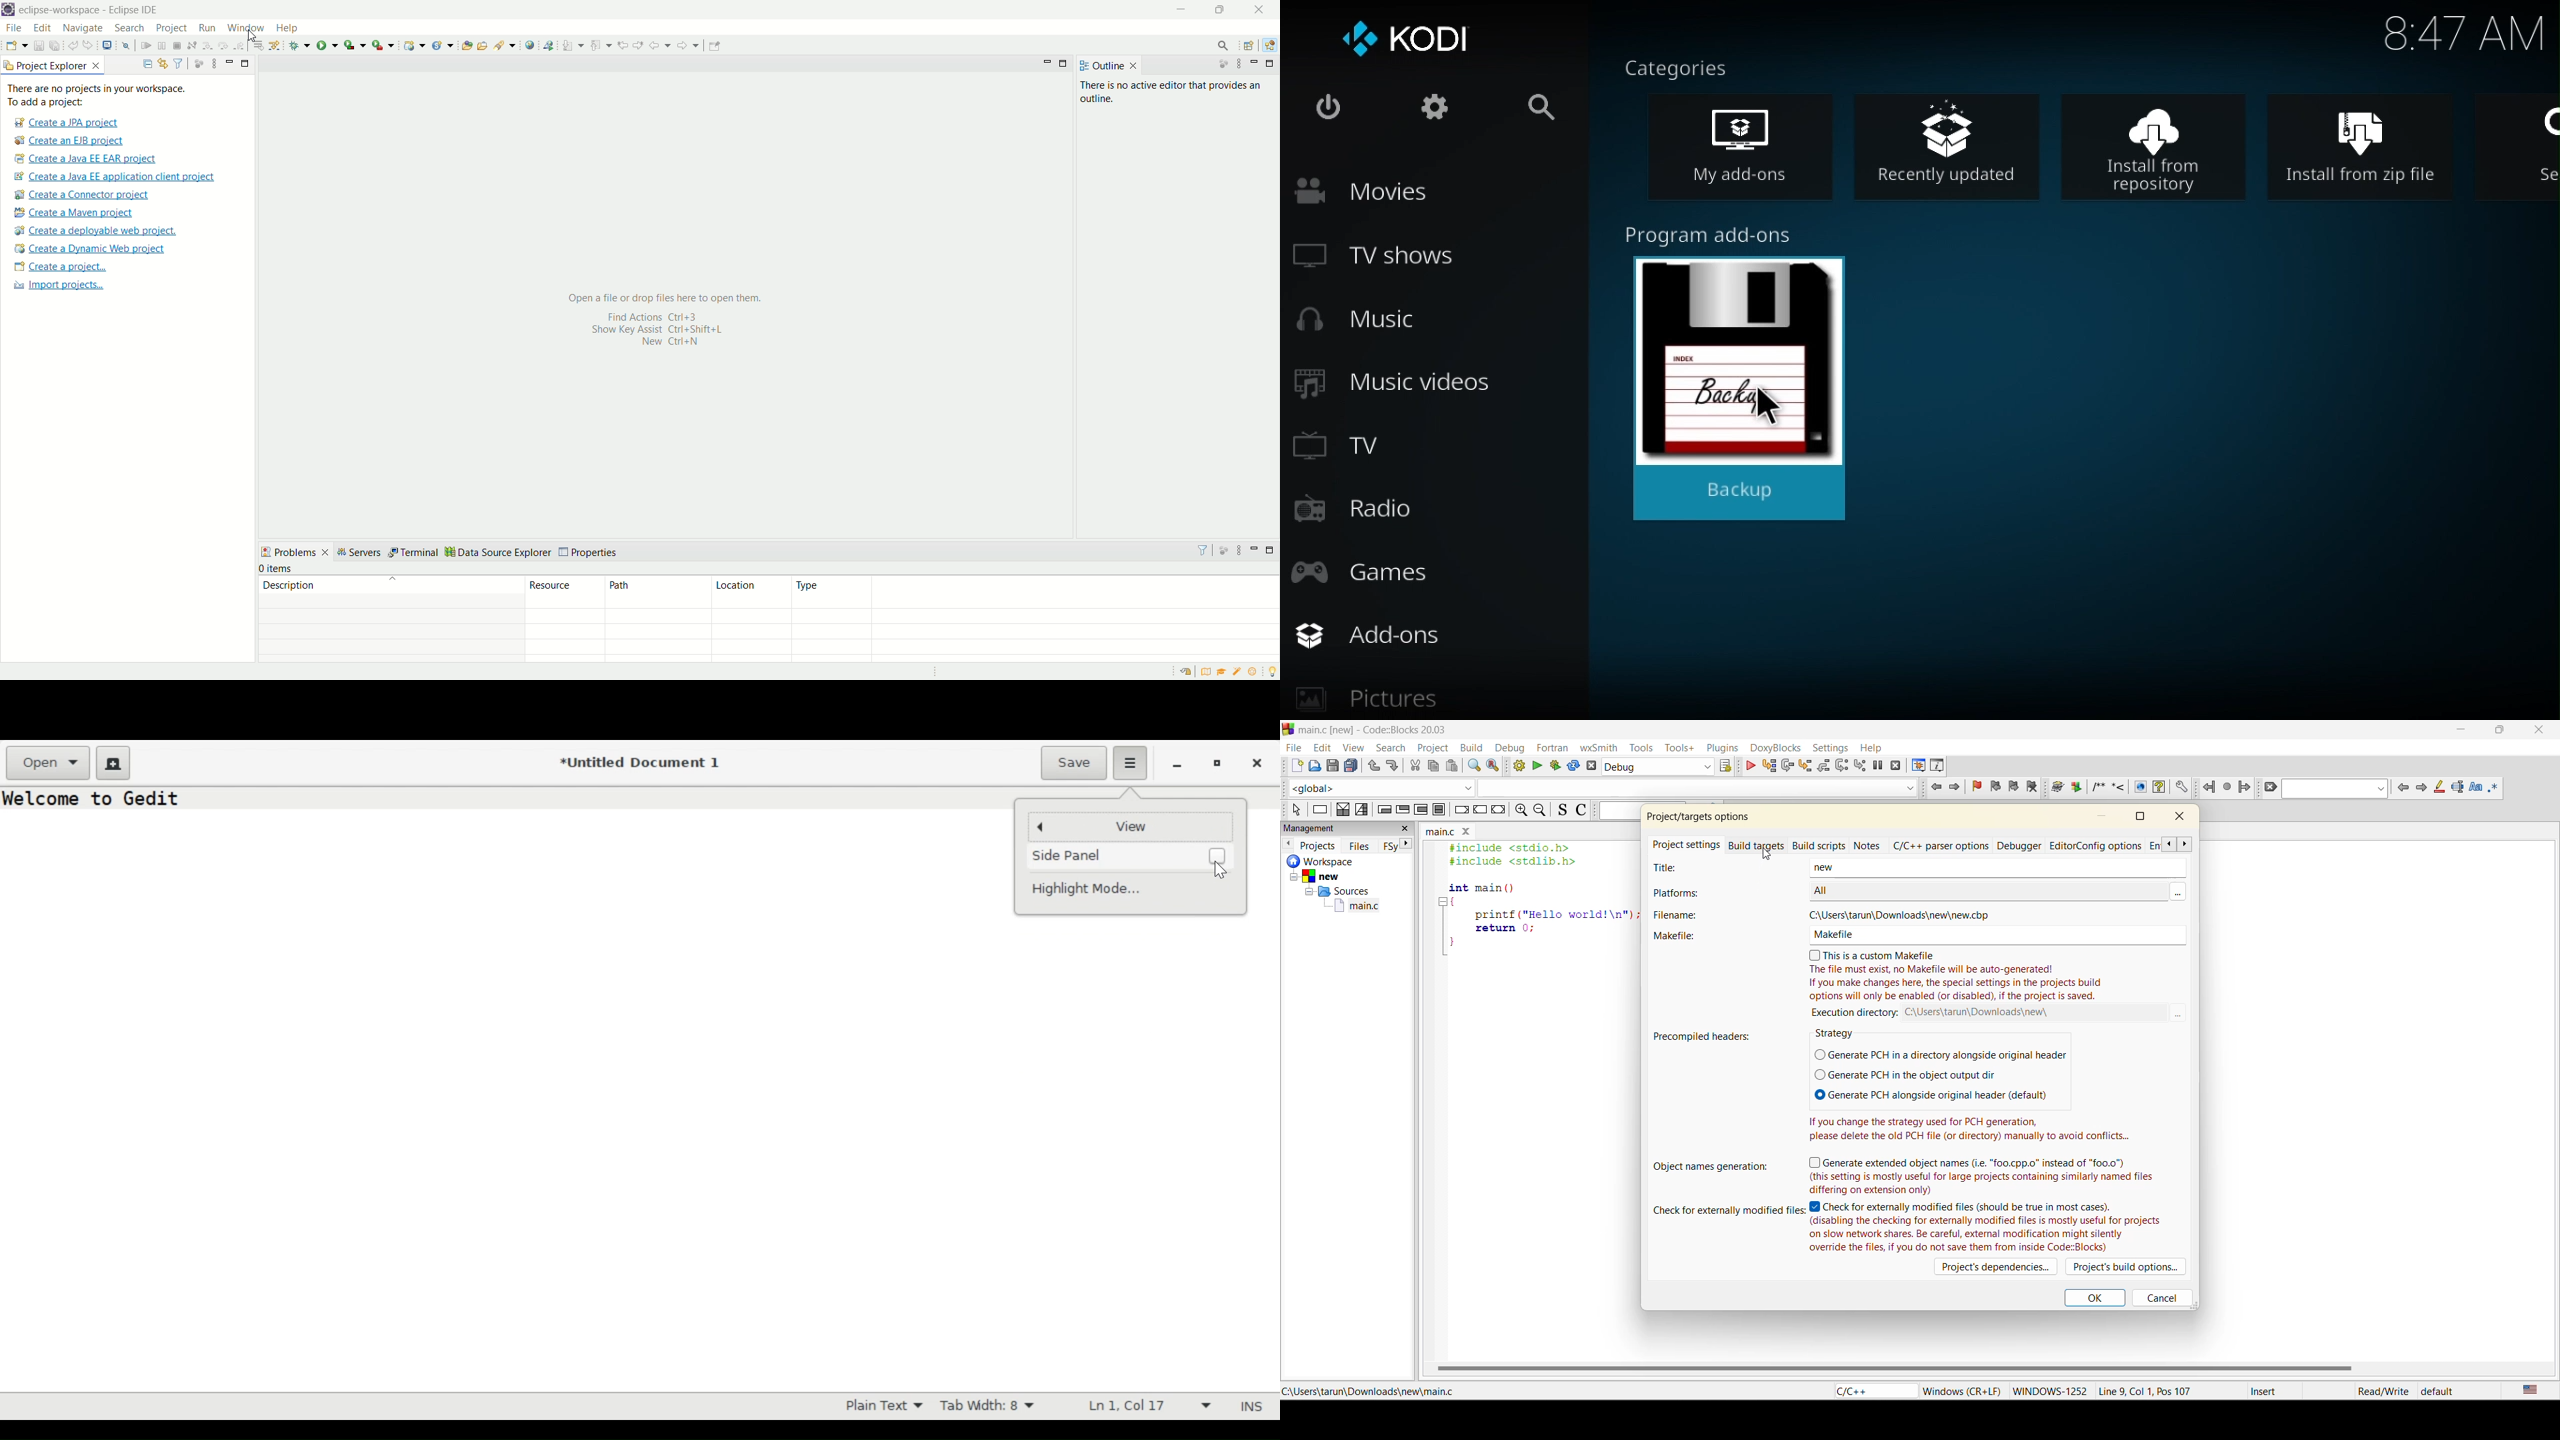 This screenshot has height=1456, width=2576. Describe the element at coordinates (1581, 811) in the screenshot. I see `toggle comments` at that location.